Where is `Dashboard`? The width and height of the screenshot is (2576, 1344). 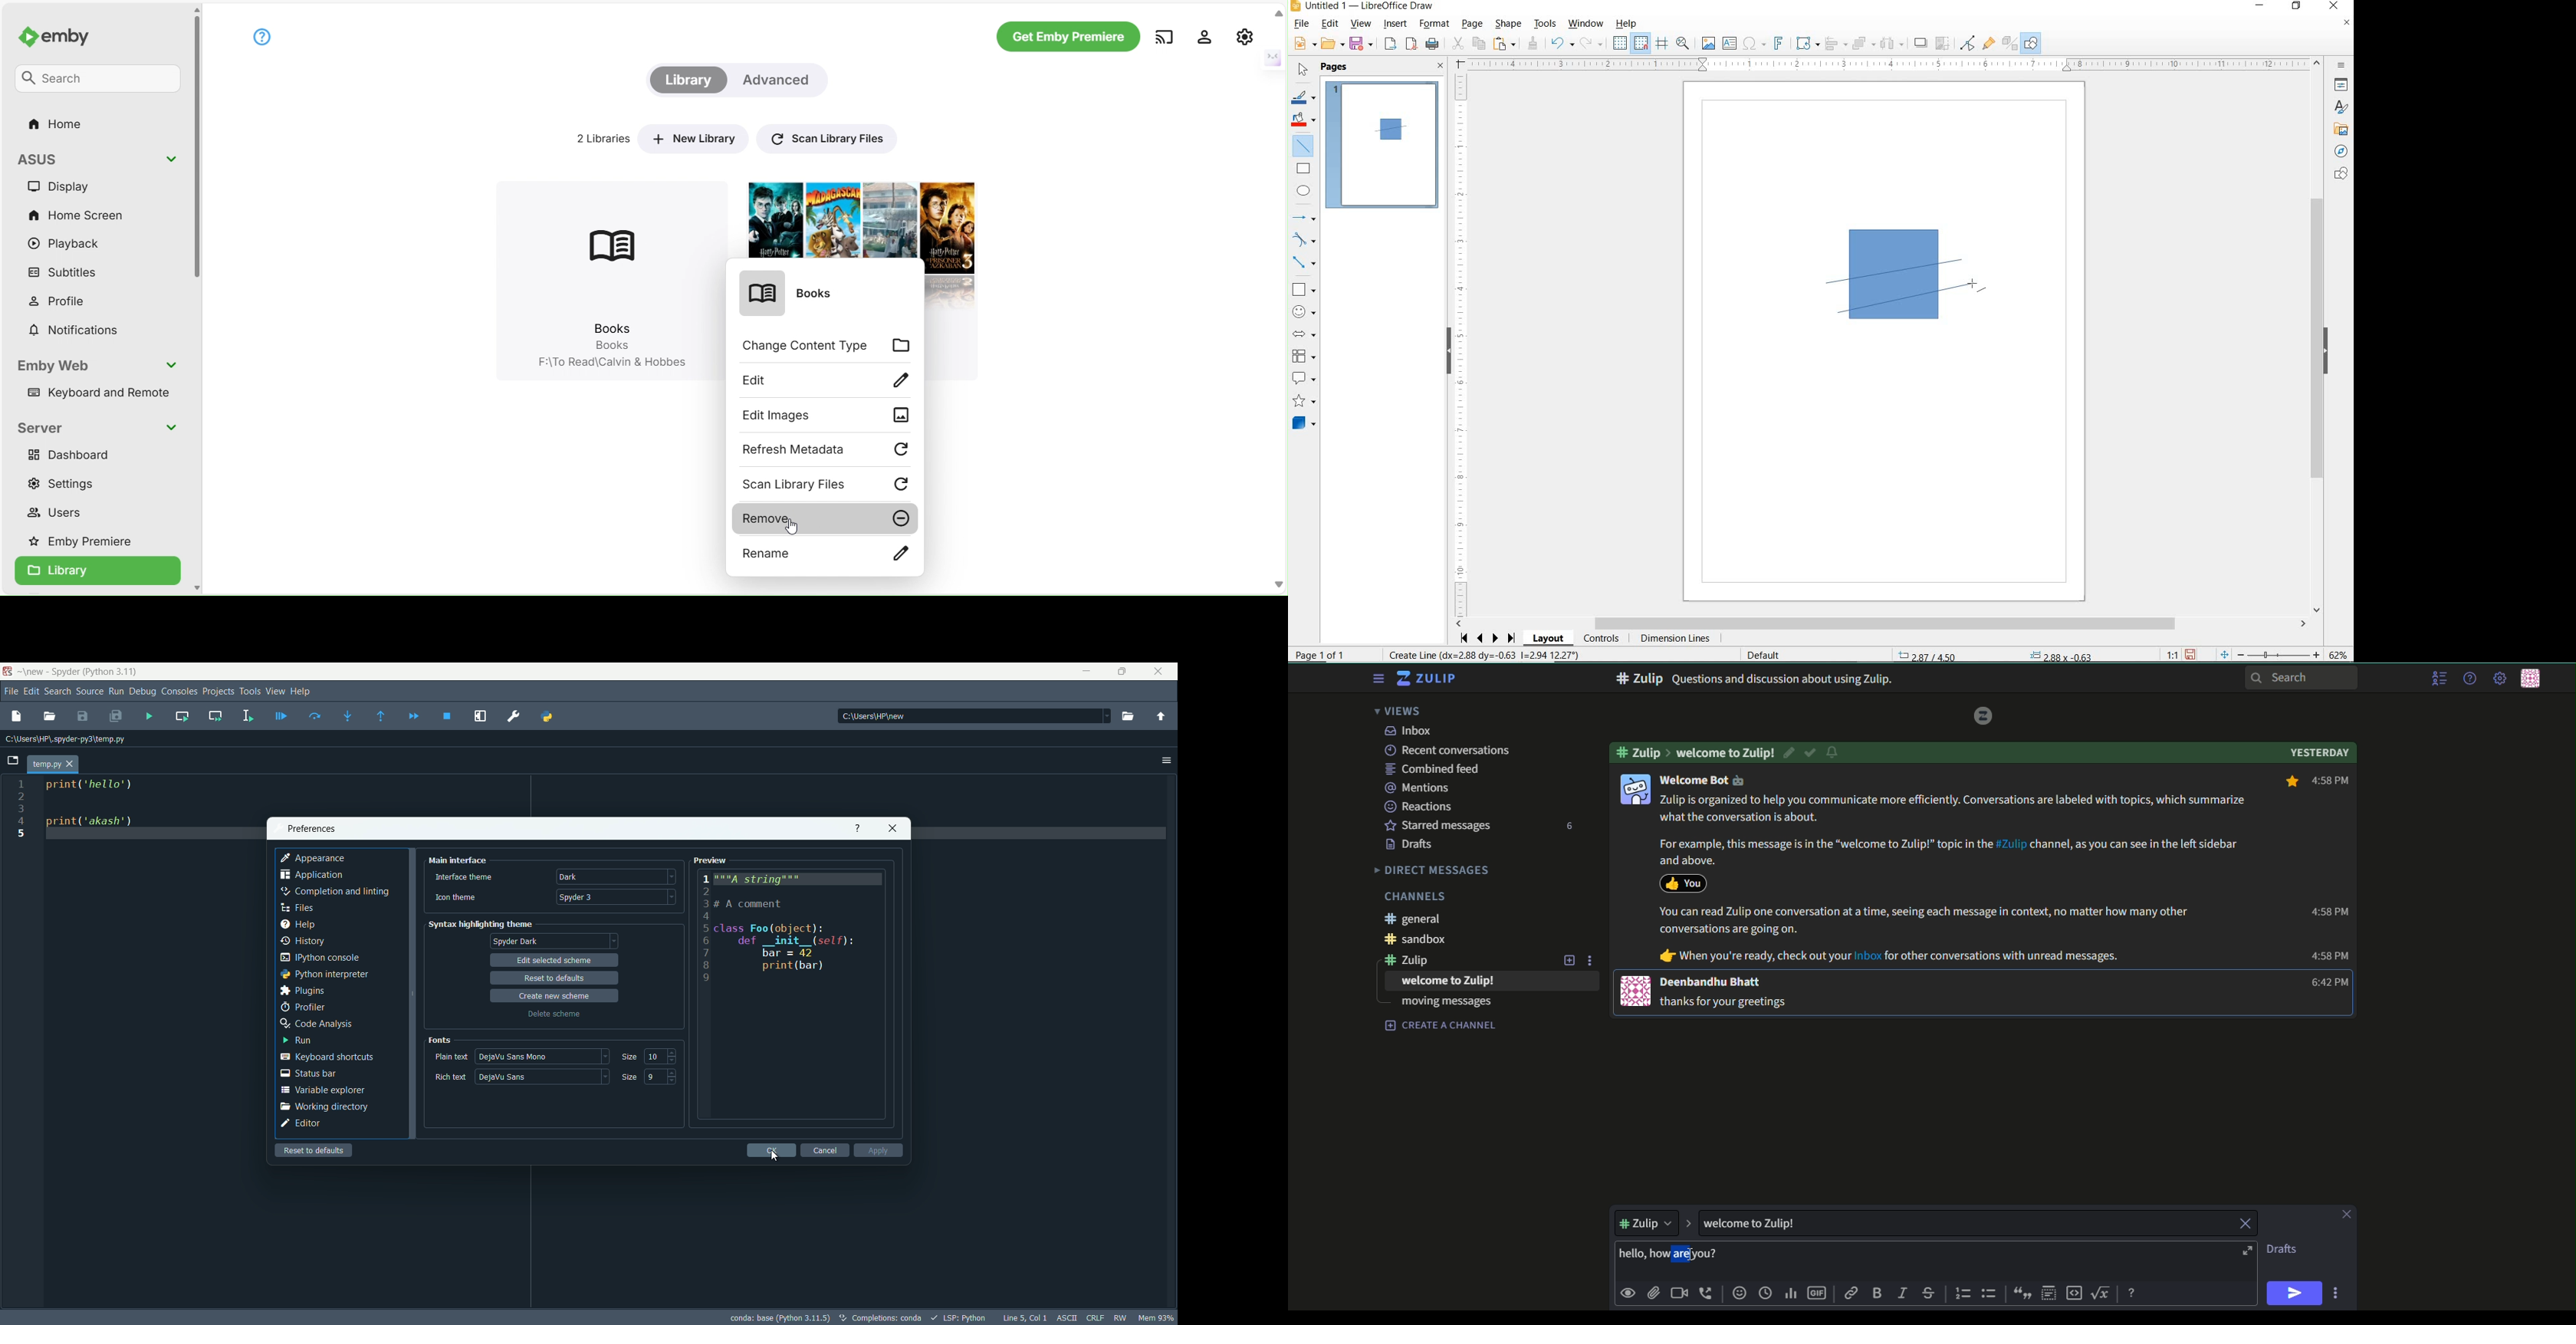
Dashboard is located at coordinates (74, 455).